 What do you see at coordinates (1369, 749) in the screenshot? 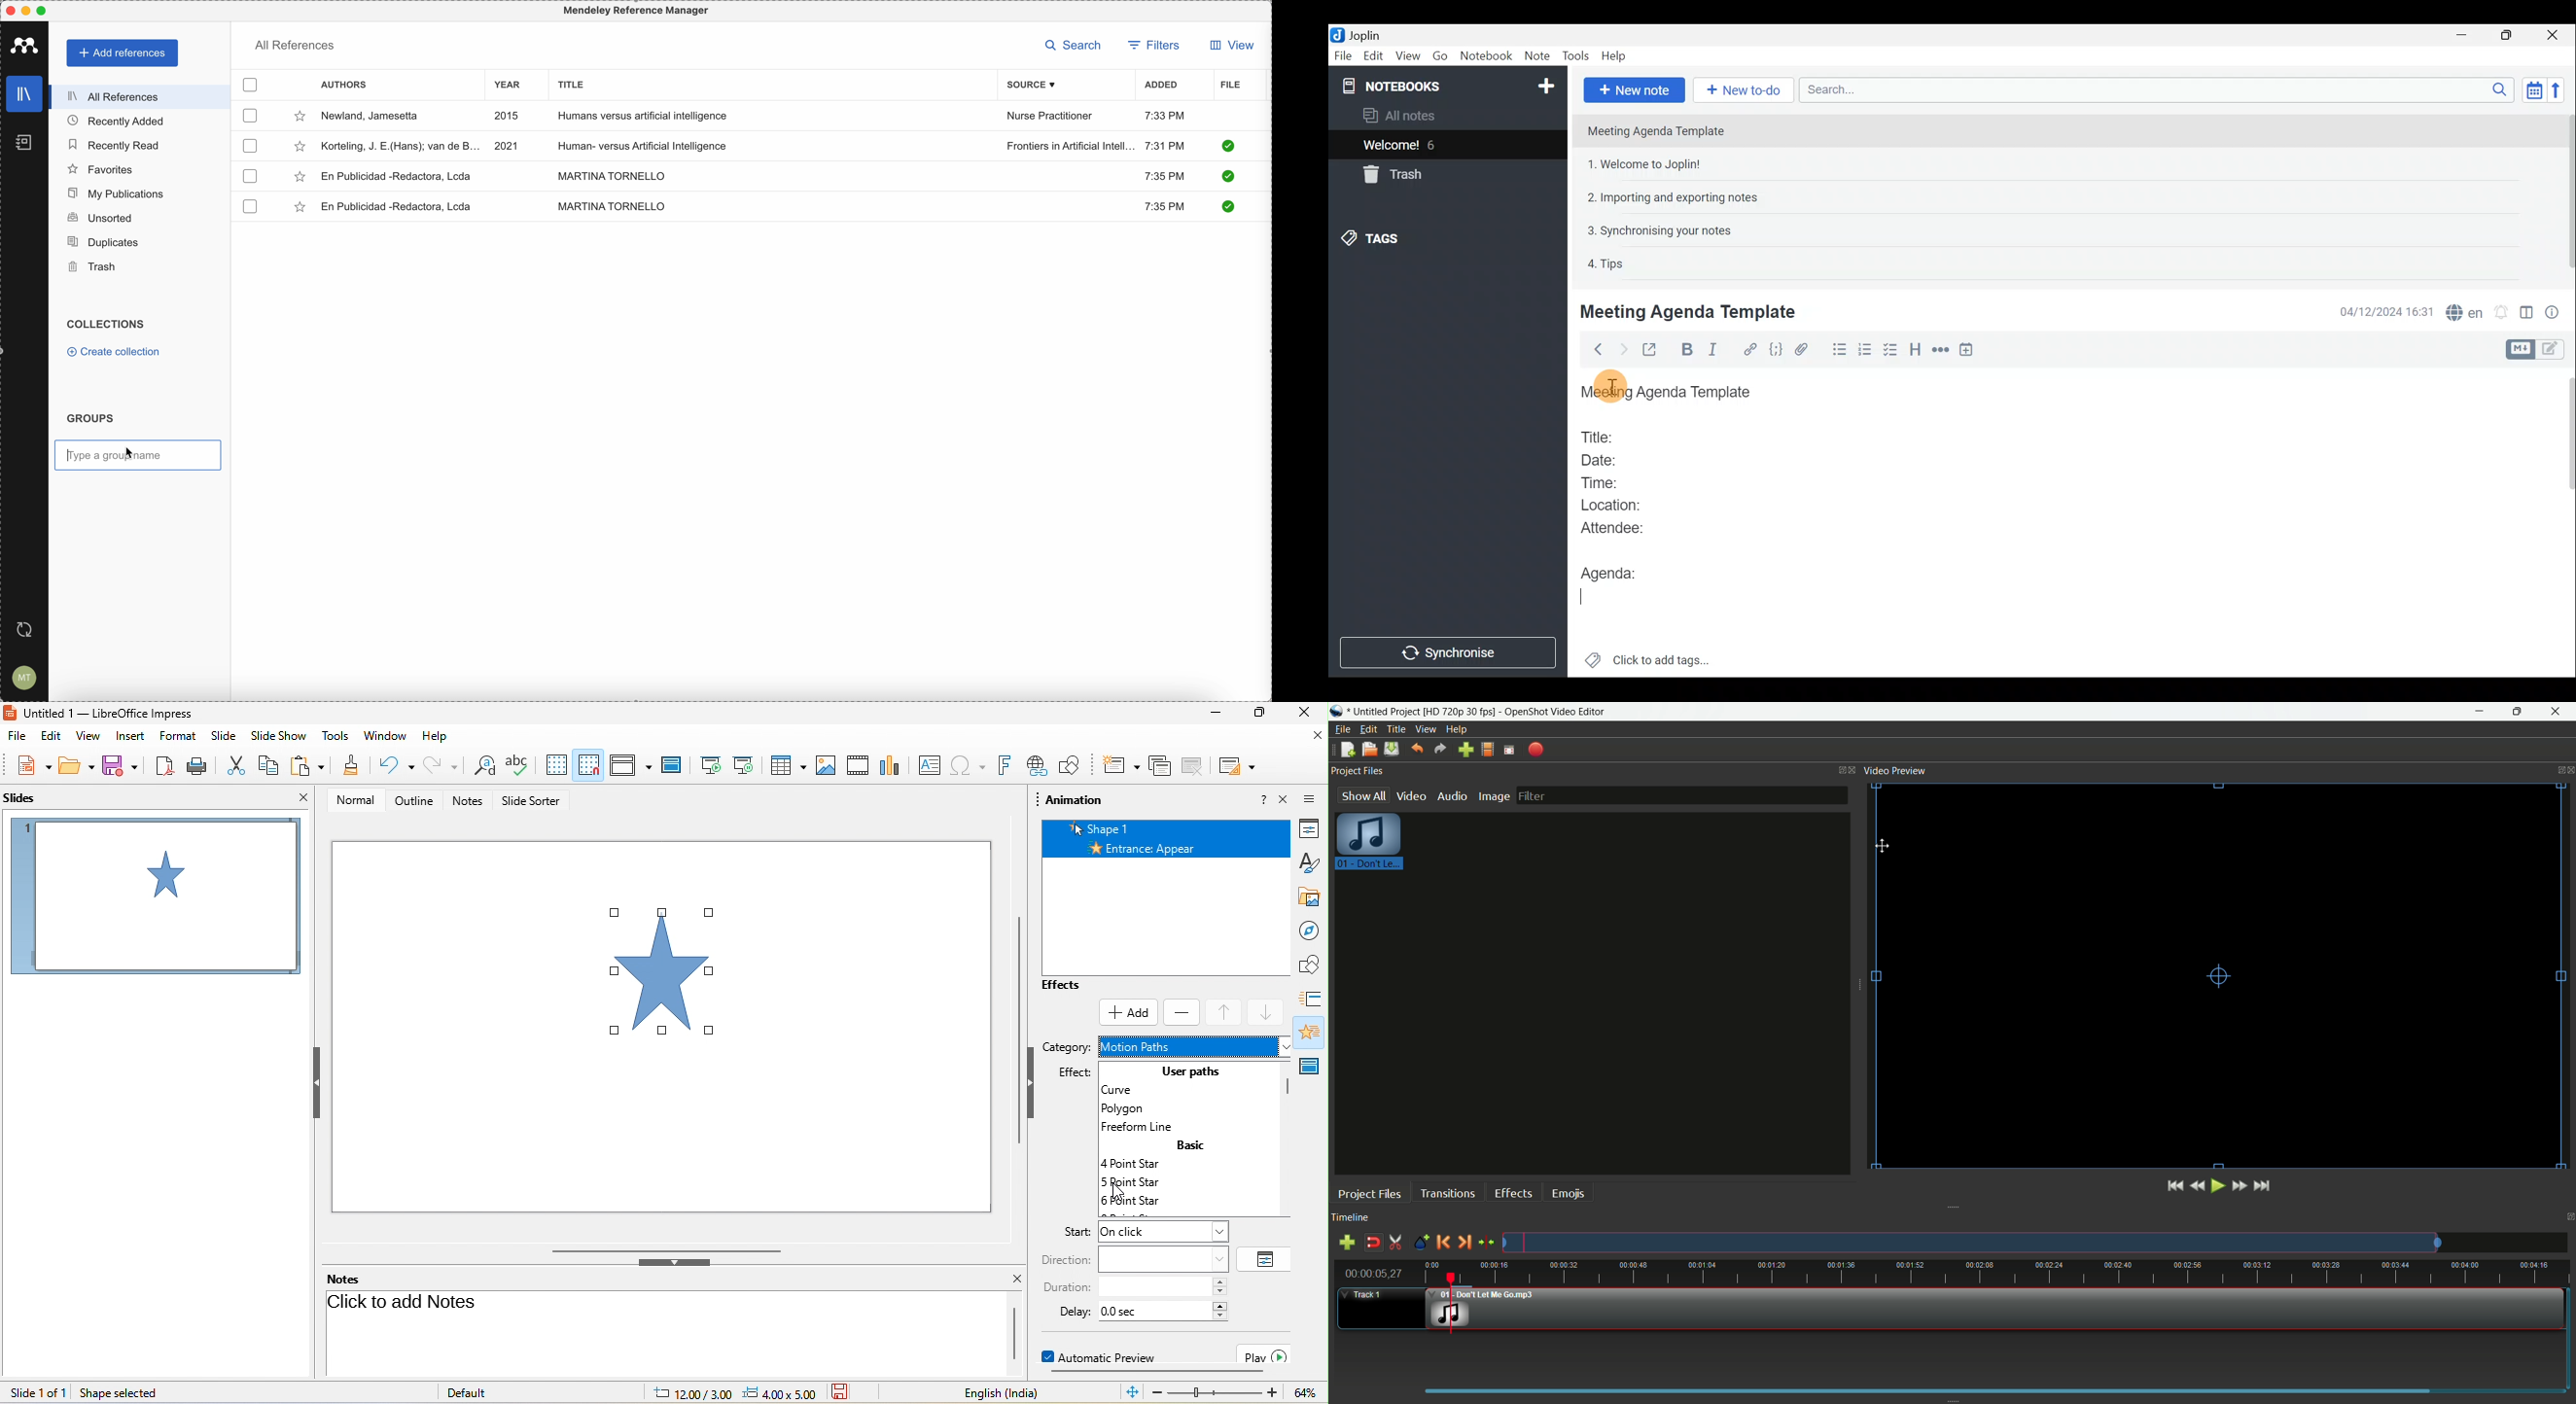
I see `open file` at bounding box center [1369, 749].